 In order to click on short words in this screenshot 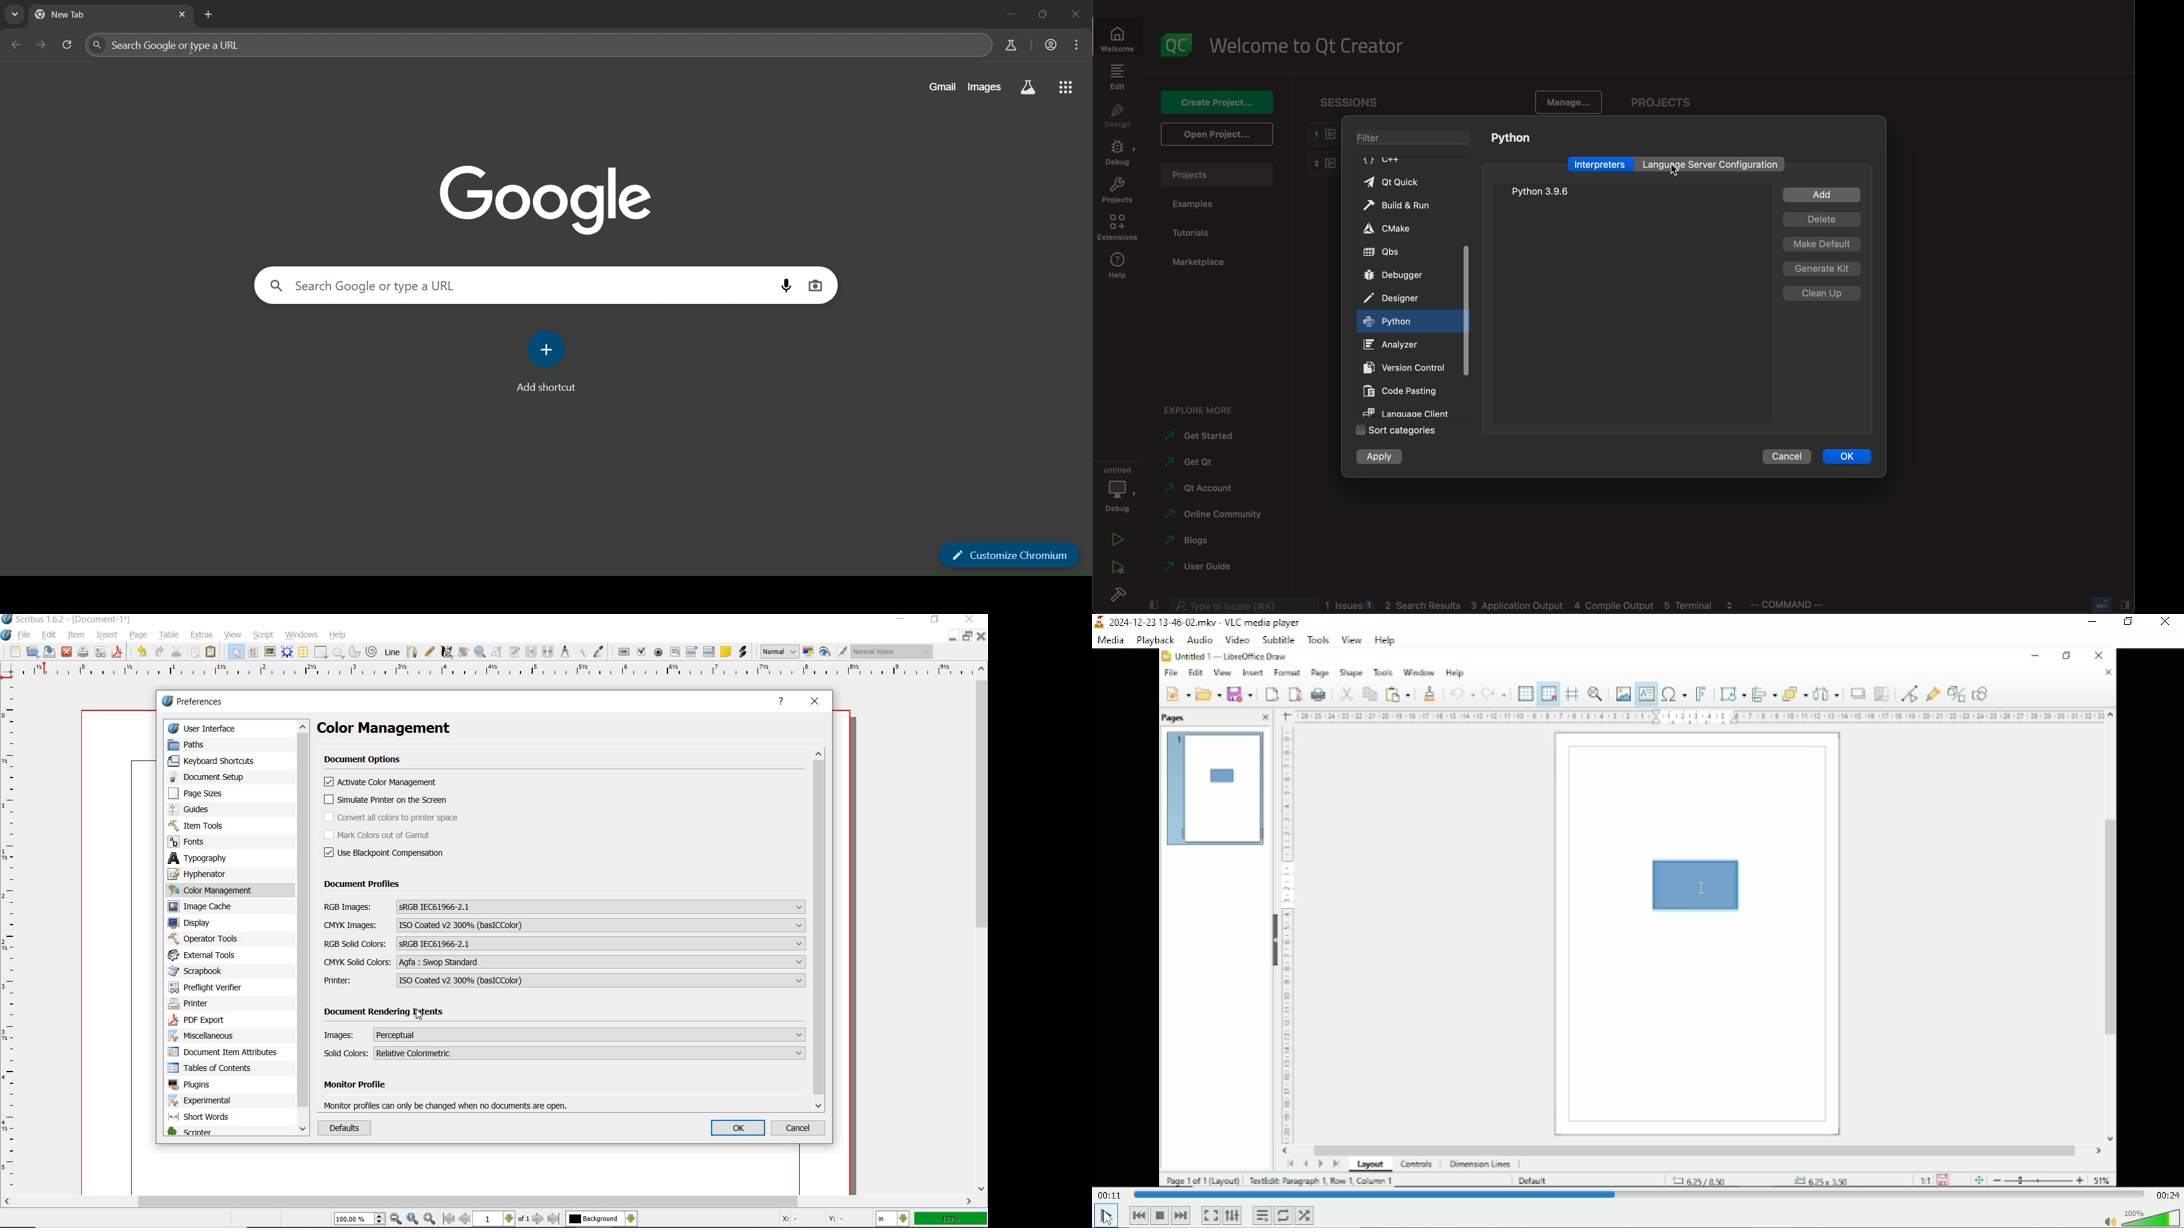, I will do `click(218, 1117)`.